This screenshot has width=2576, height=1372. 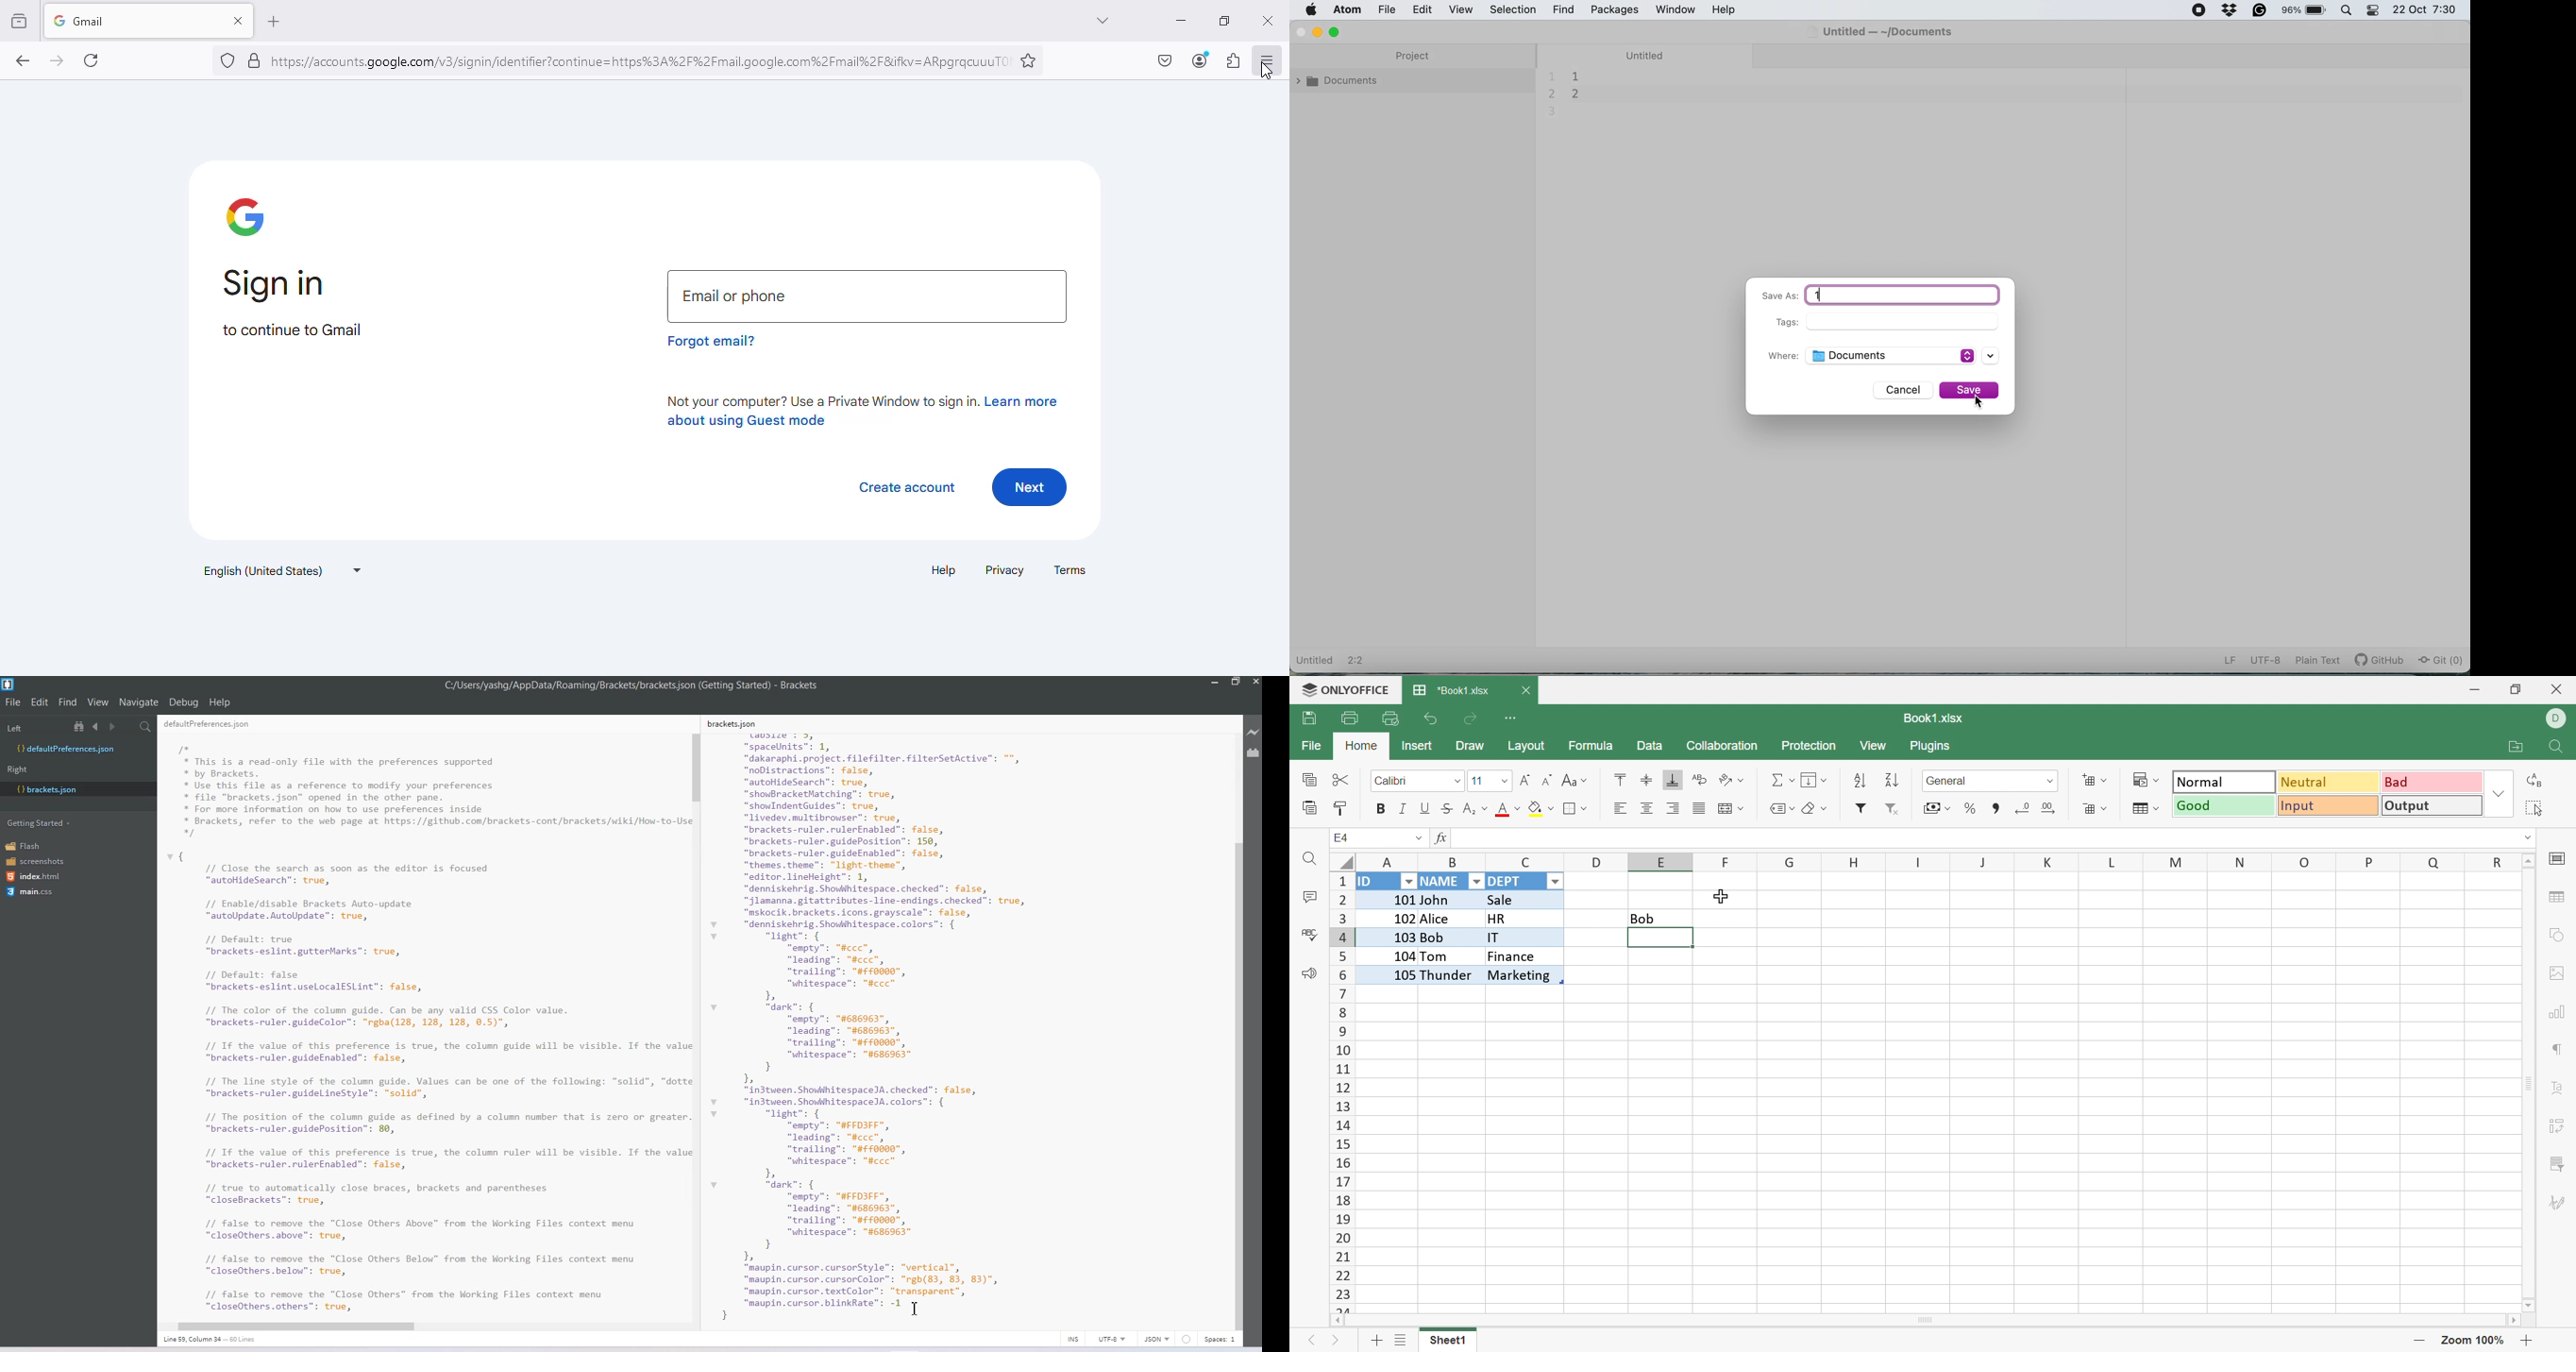 I want to click on Increase decimal, so click(x=2052, y=809).